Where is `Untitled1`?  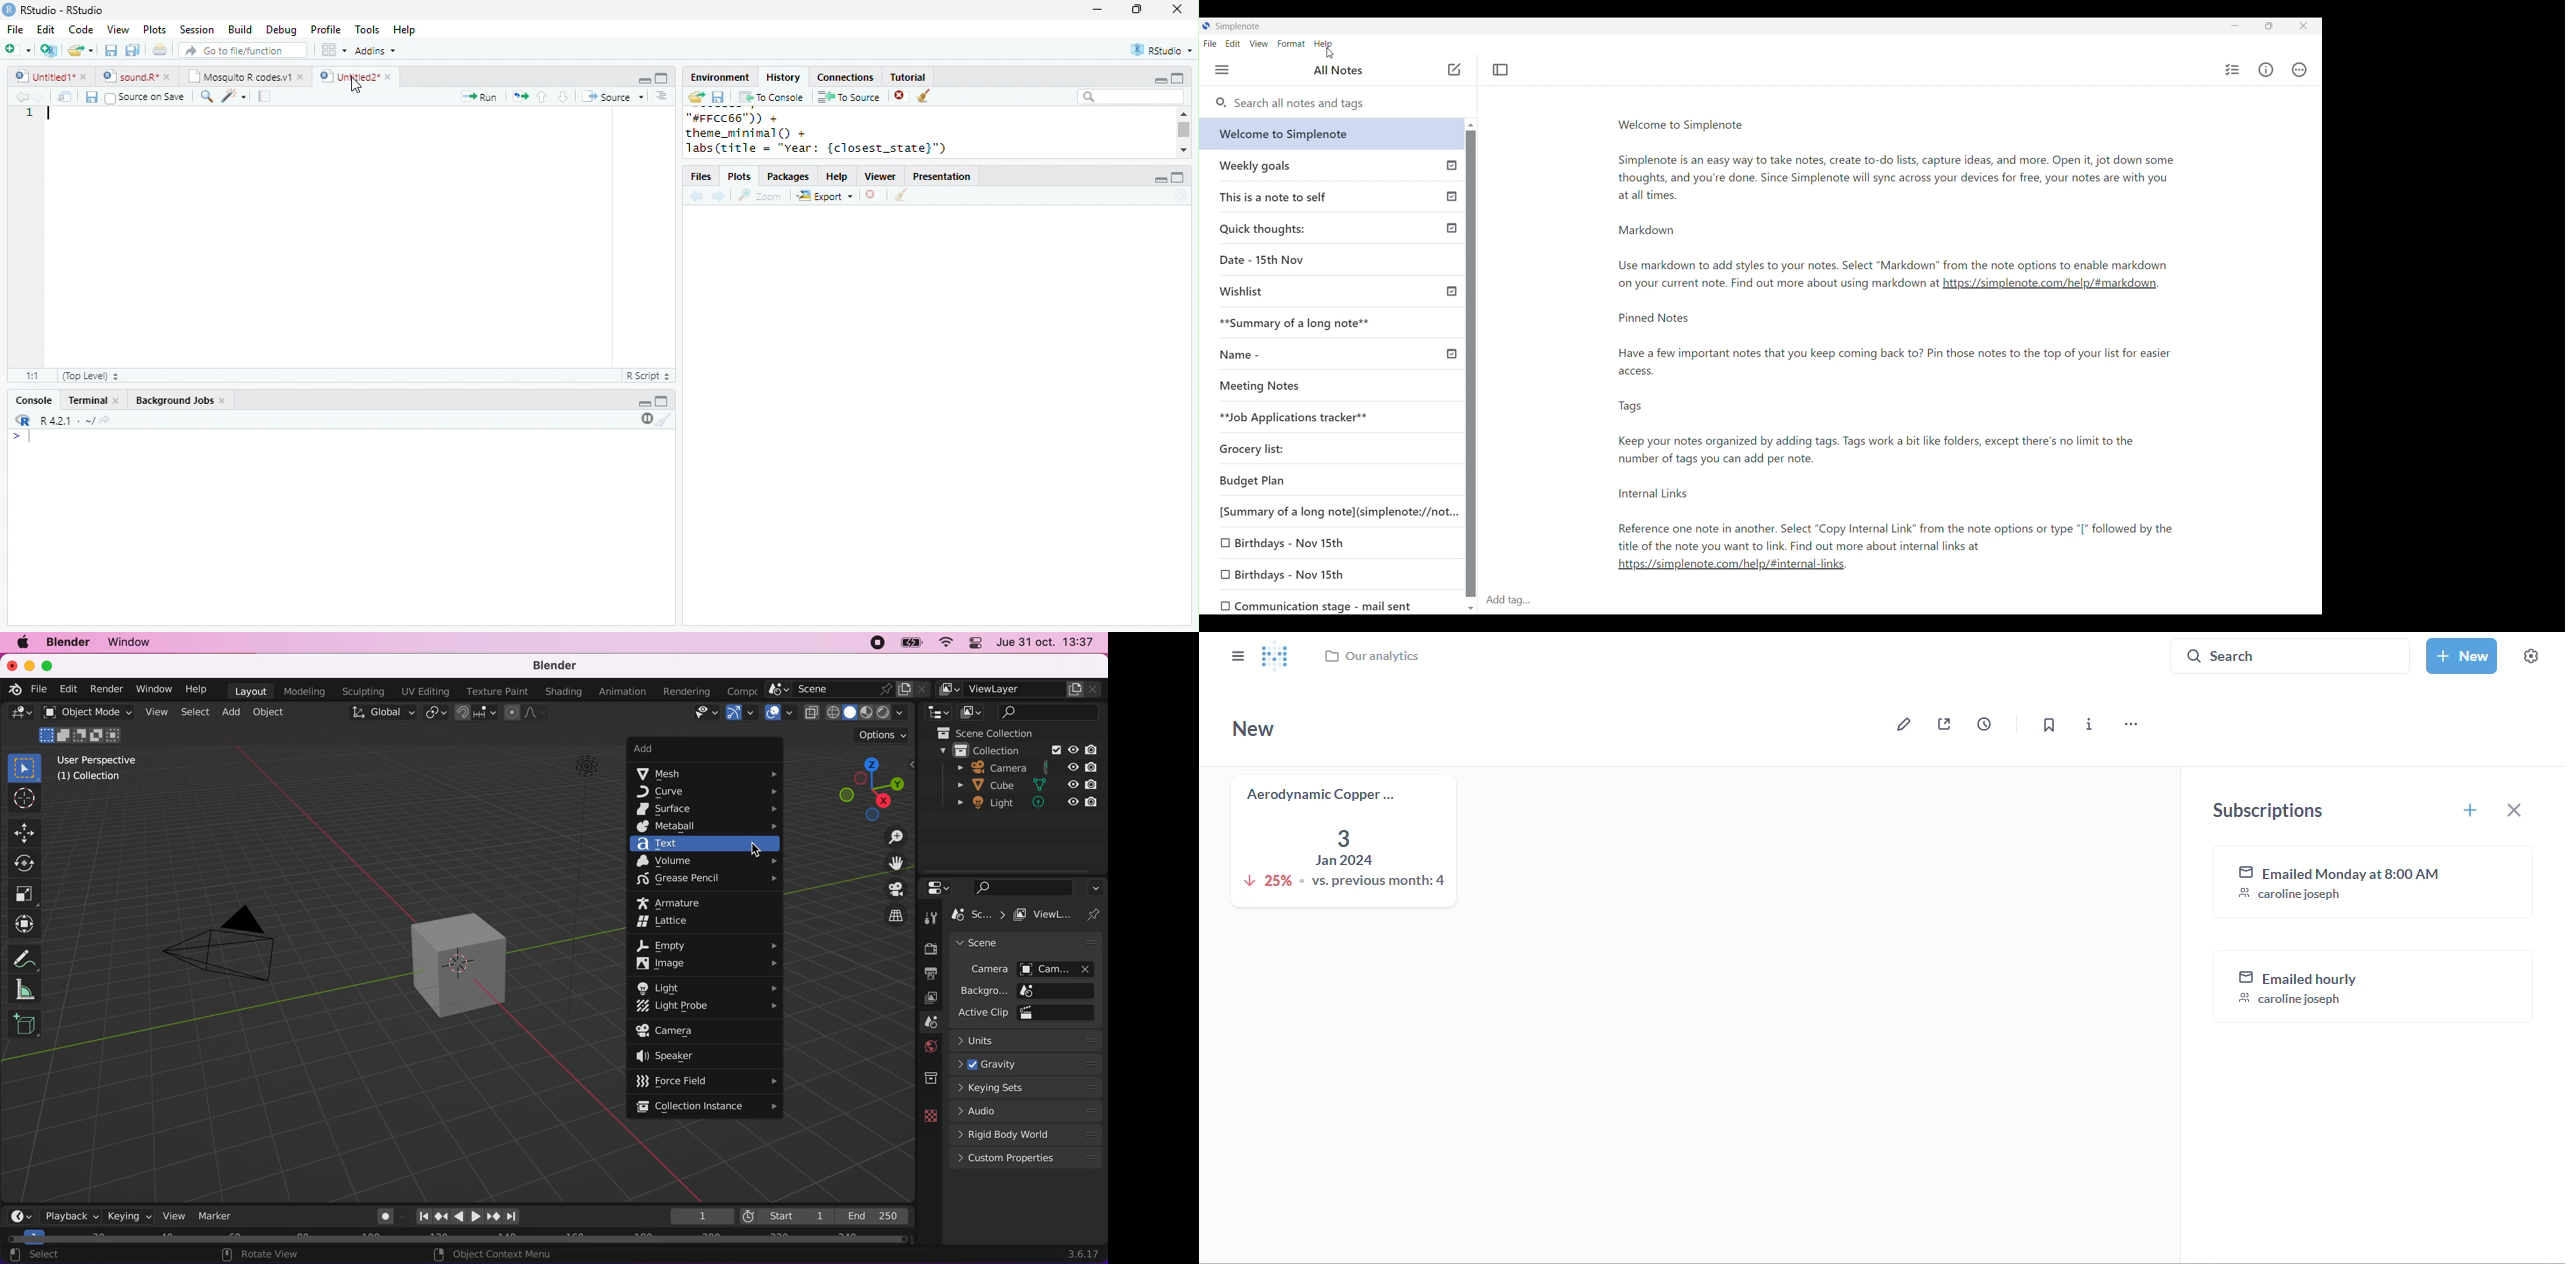 Untitled1 is located at coordinates (41, 75).